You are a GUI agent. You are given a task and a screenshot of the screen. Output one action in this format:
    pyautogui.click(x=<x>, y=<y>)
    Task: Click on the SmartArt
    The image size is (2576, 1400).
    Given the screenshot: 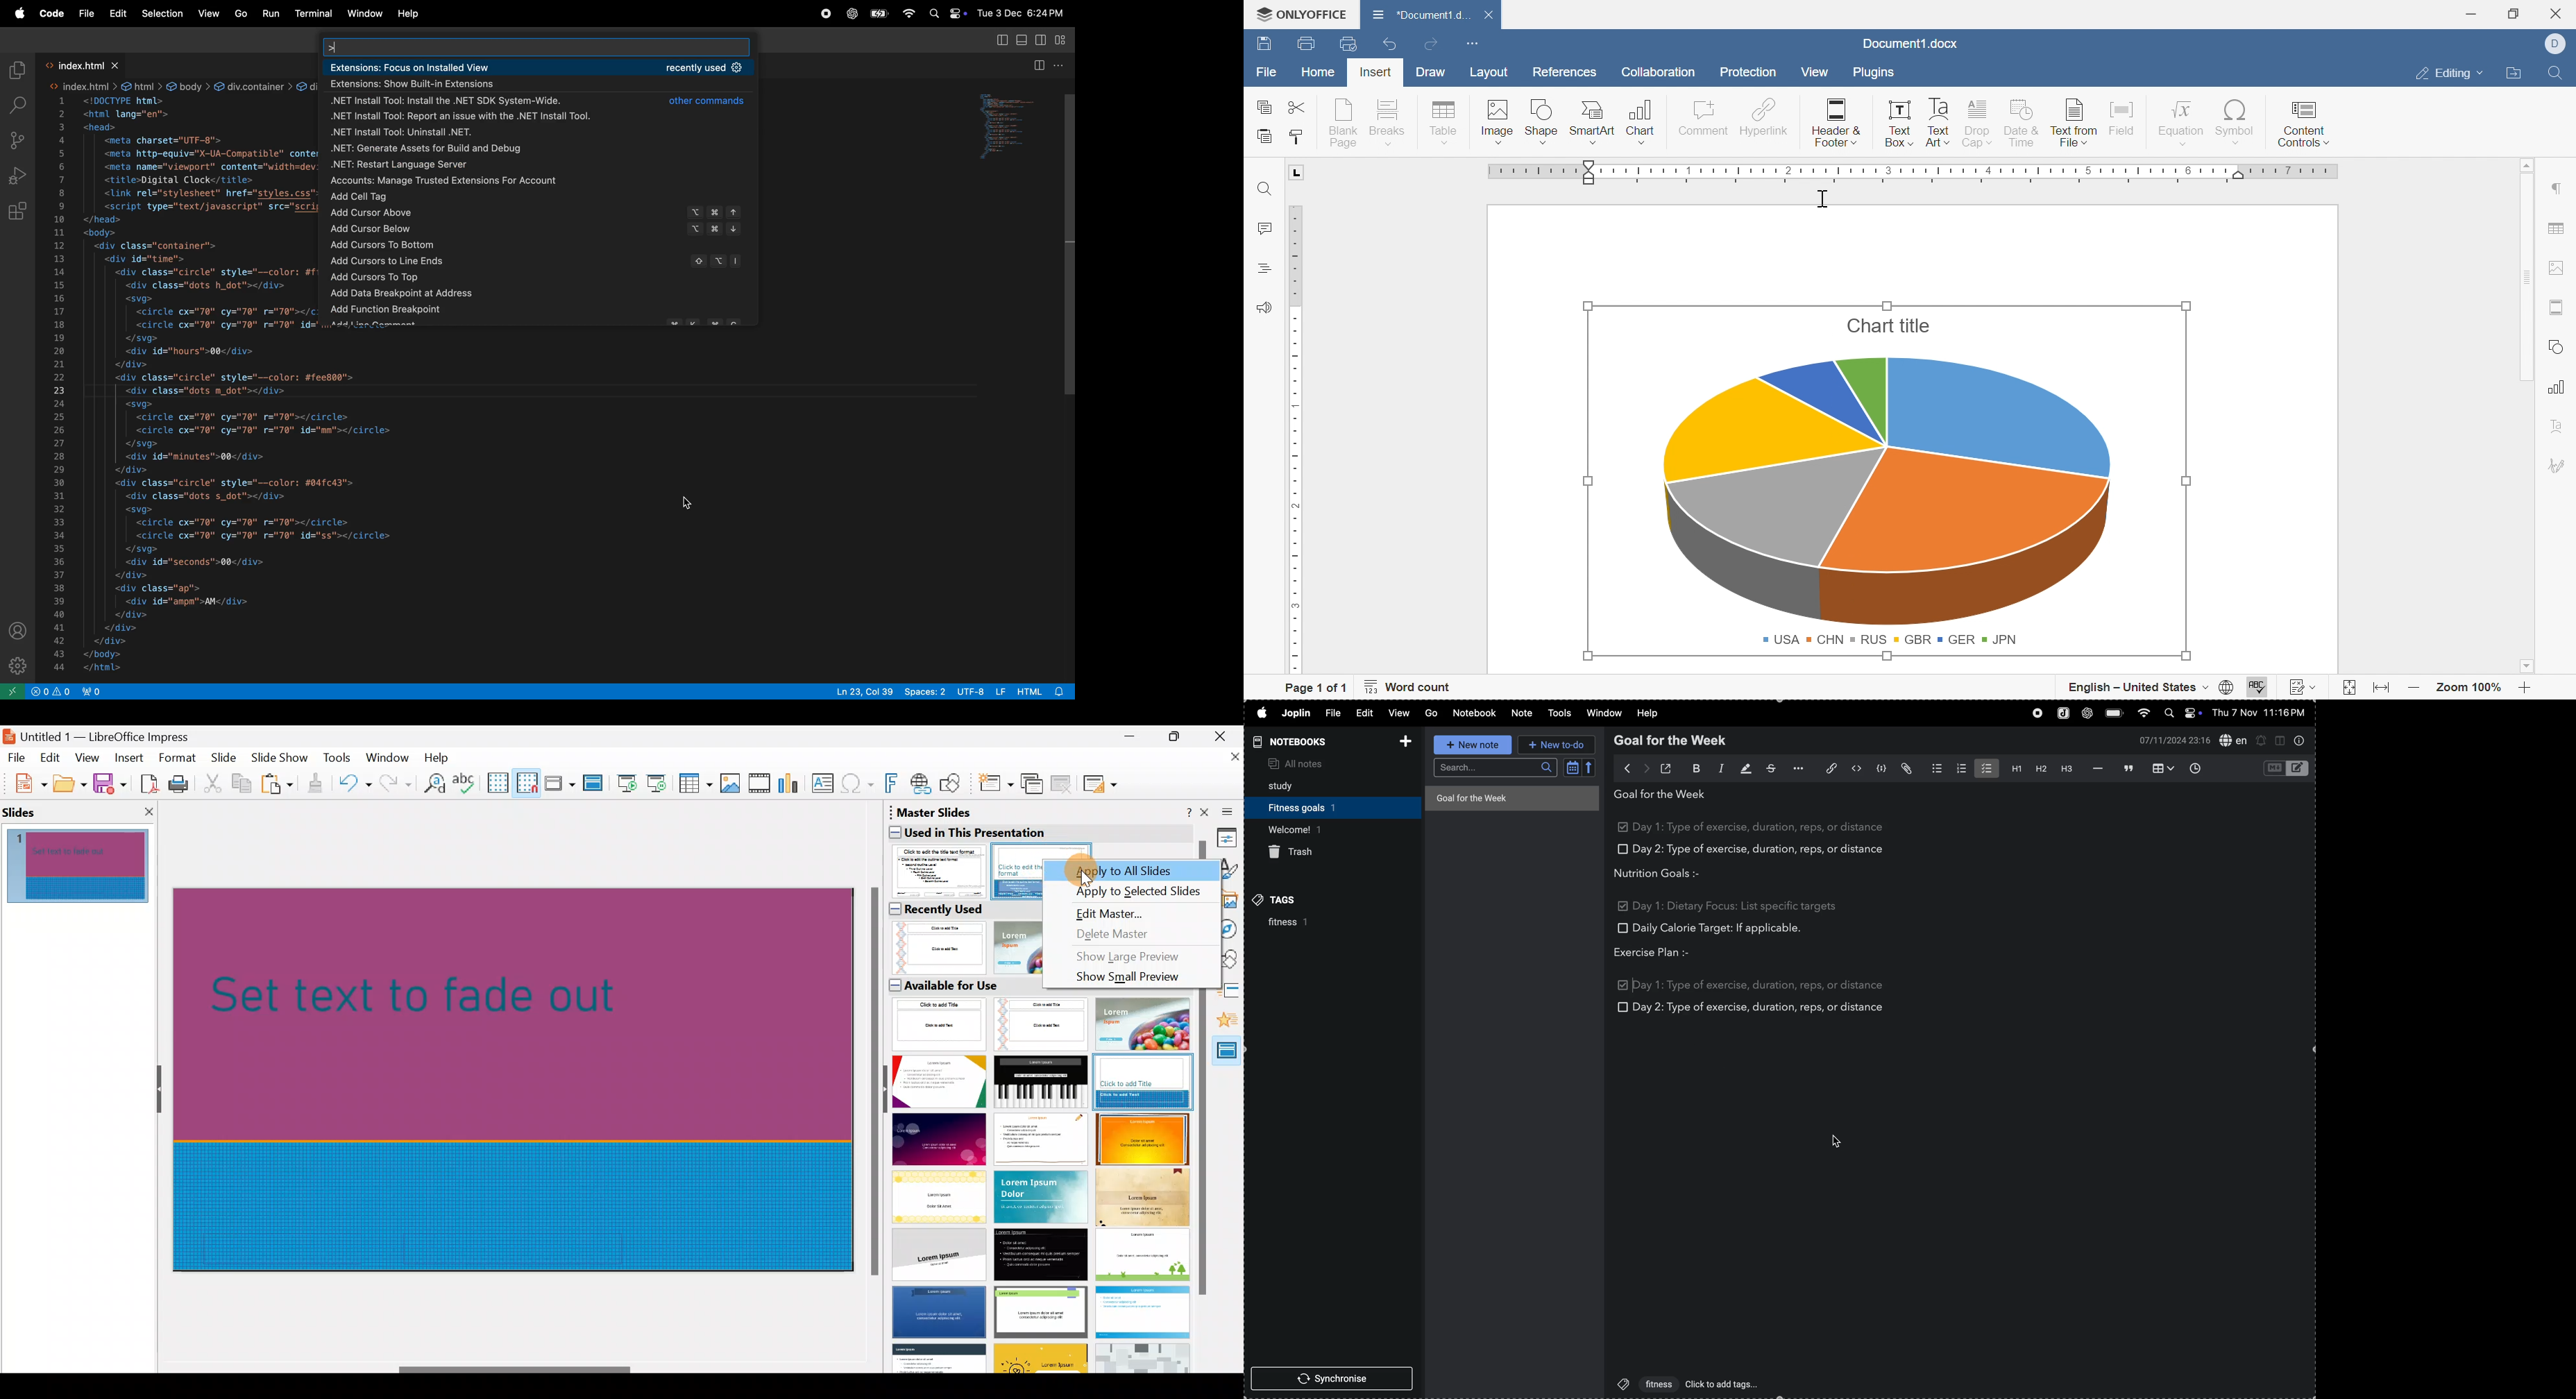 What is the action you would take?
    pyautogui.click(x=1593, y=121)
    